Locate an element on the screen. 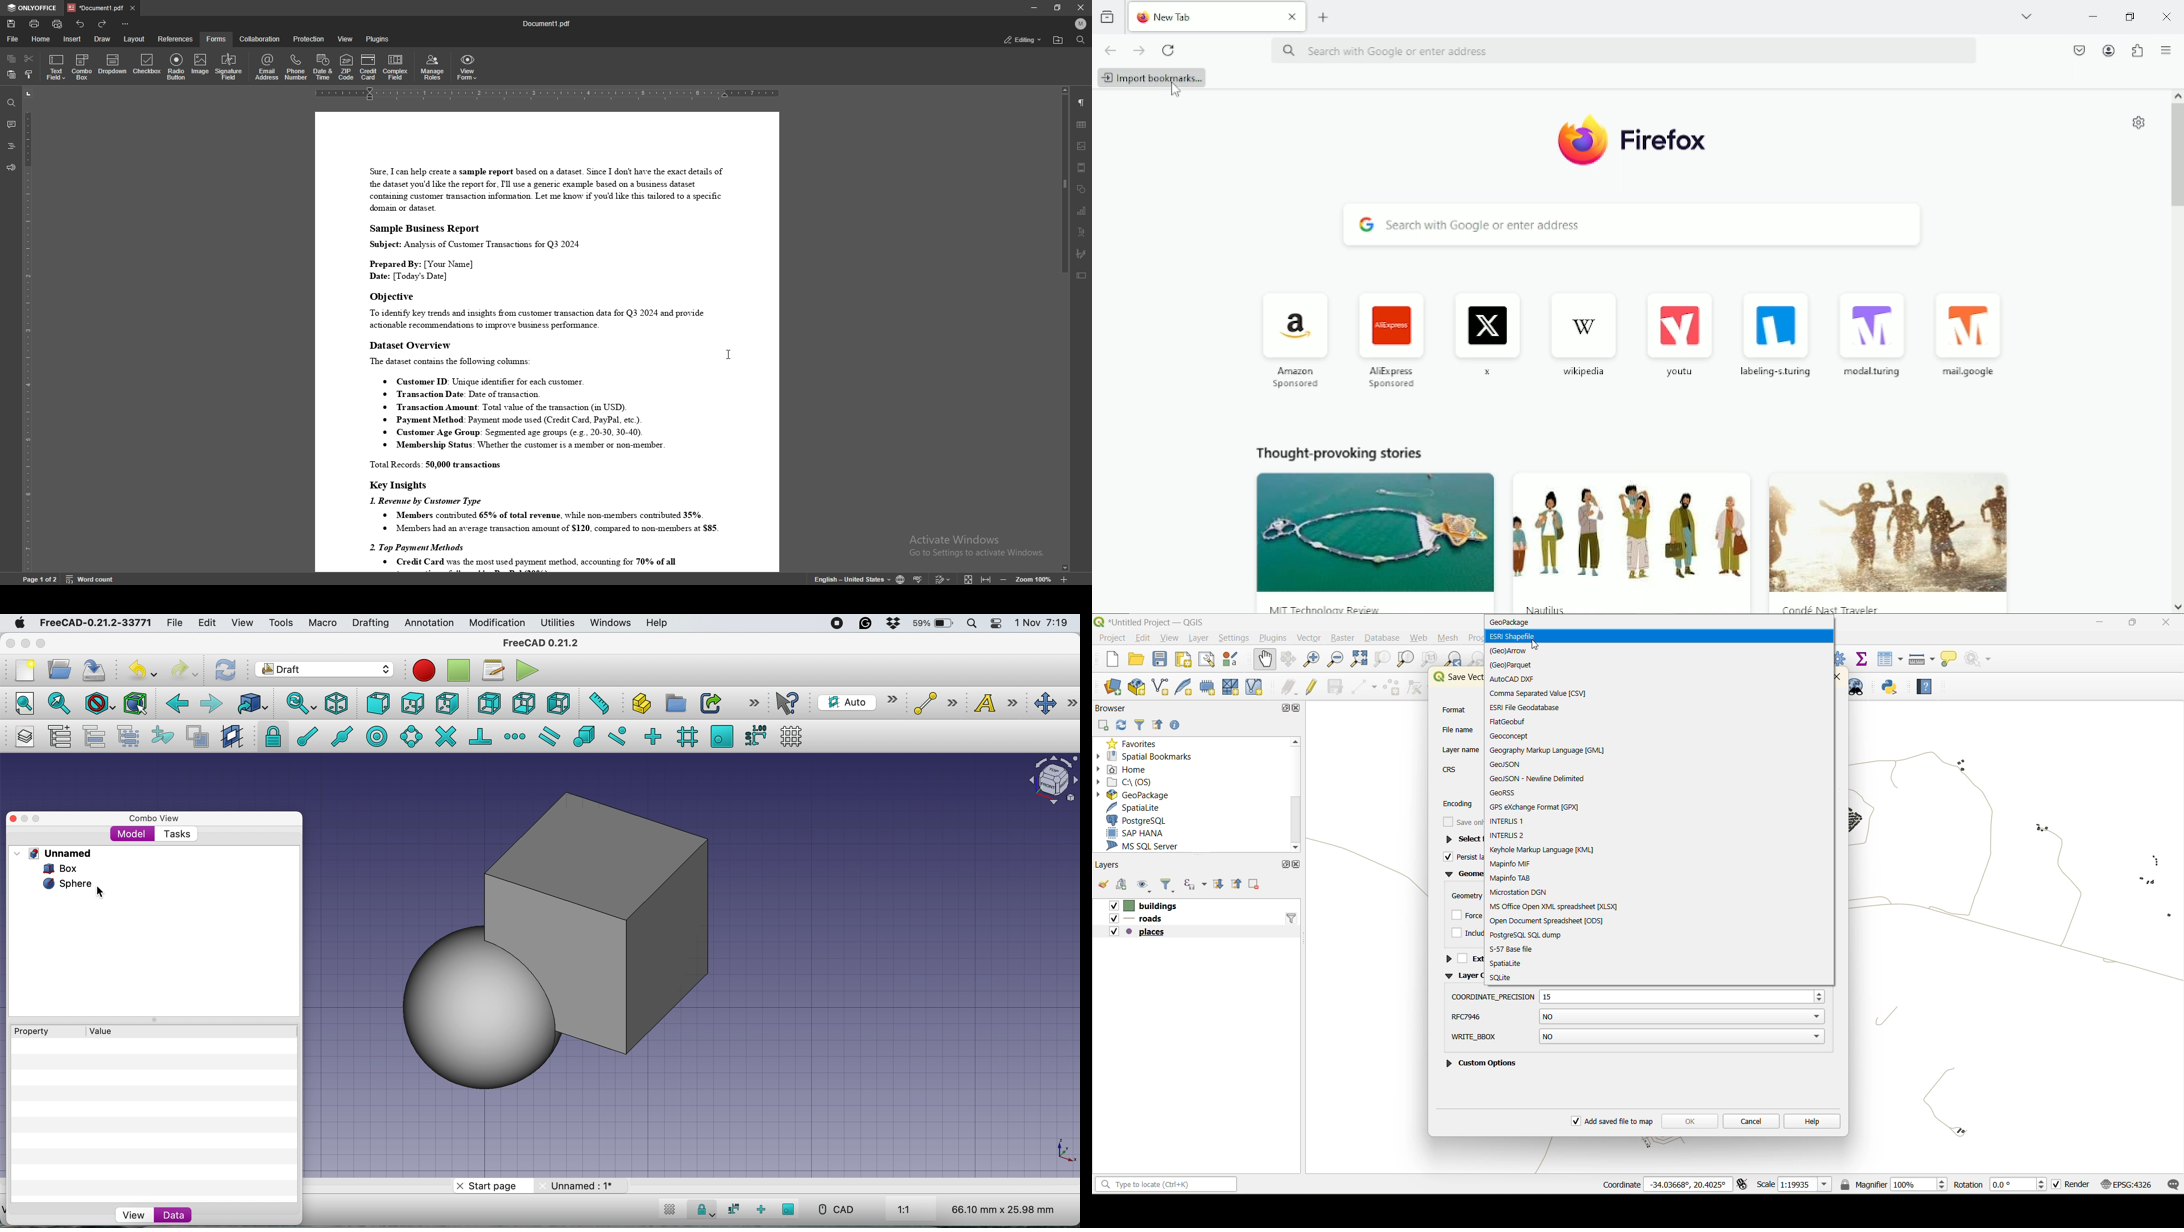  email address is located at coordinates (267, 67).